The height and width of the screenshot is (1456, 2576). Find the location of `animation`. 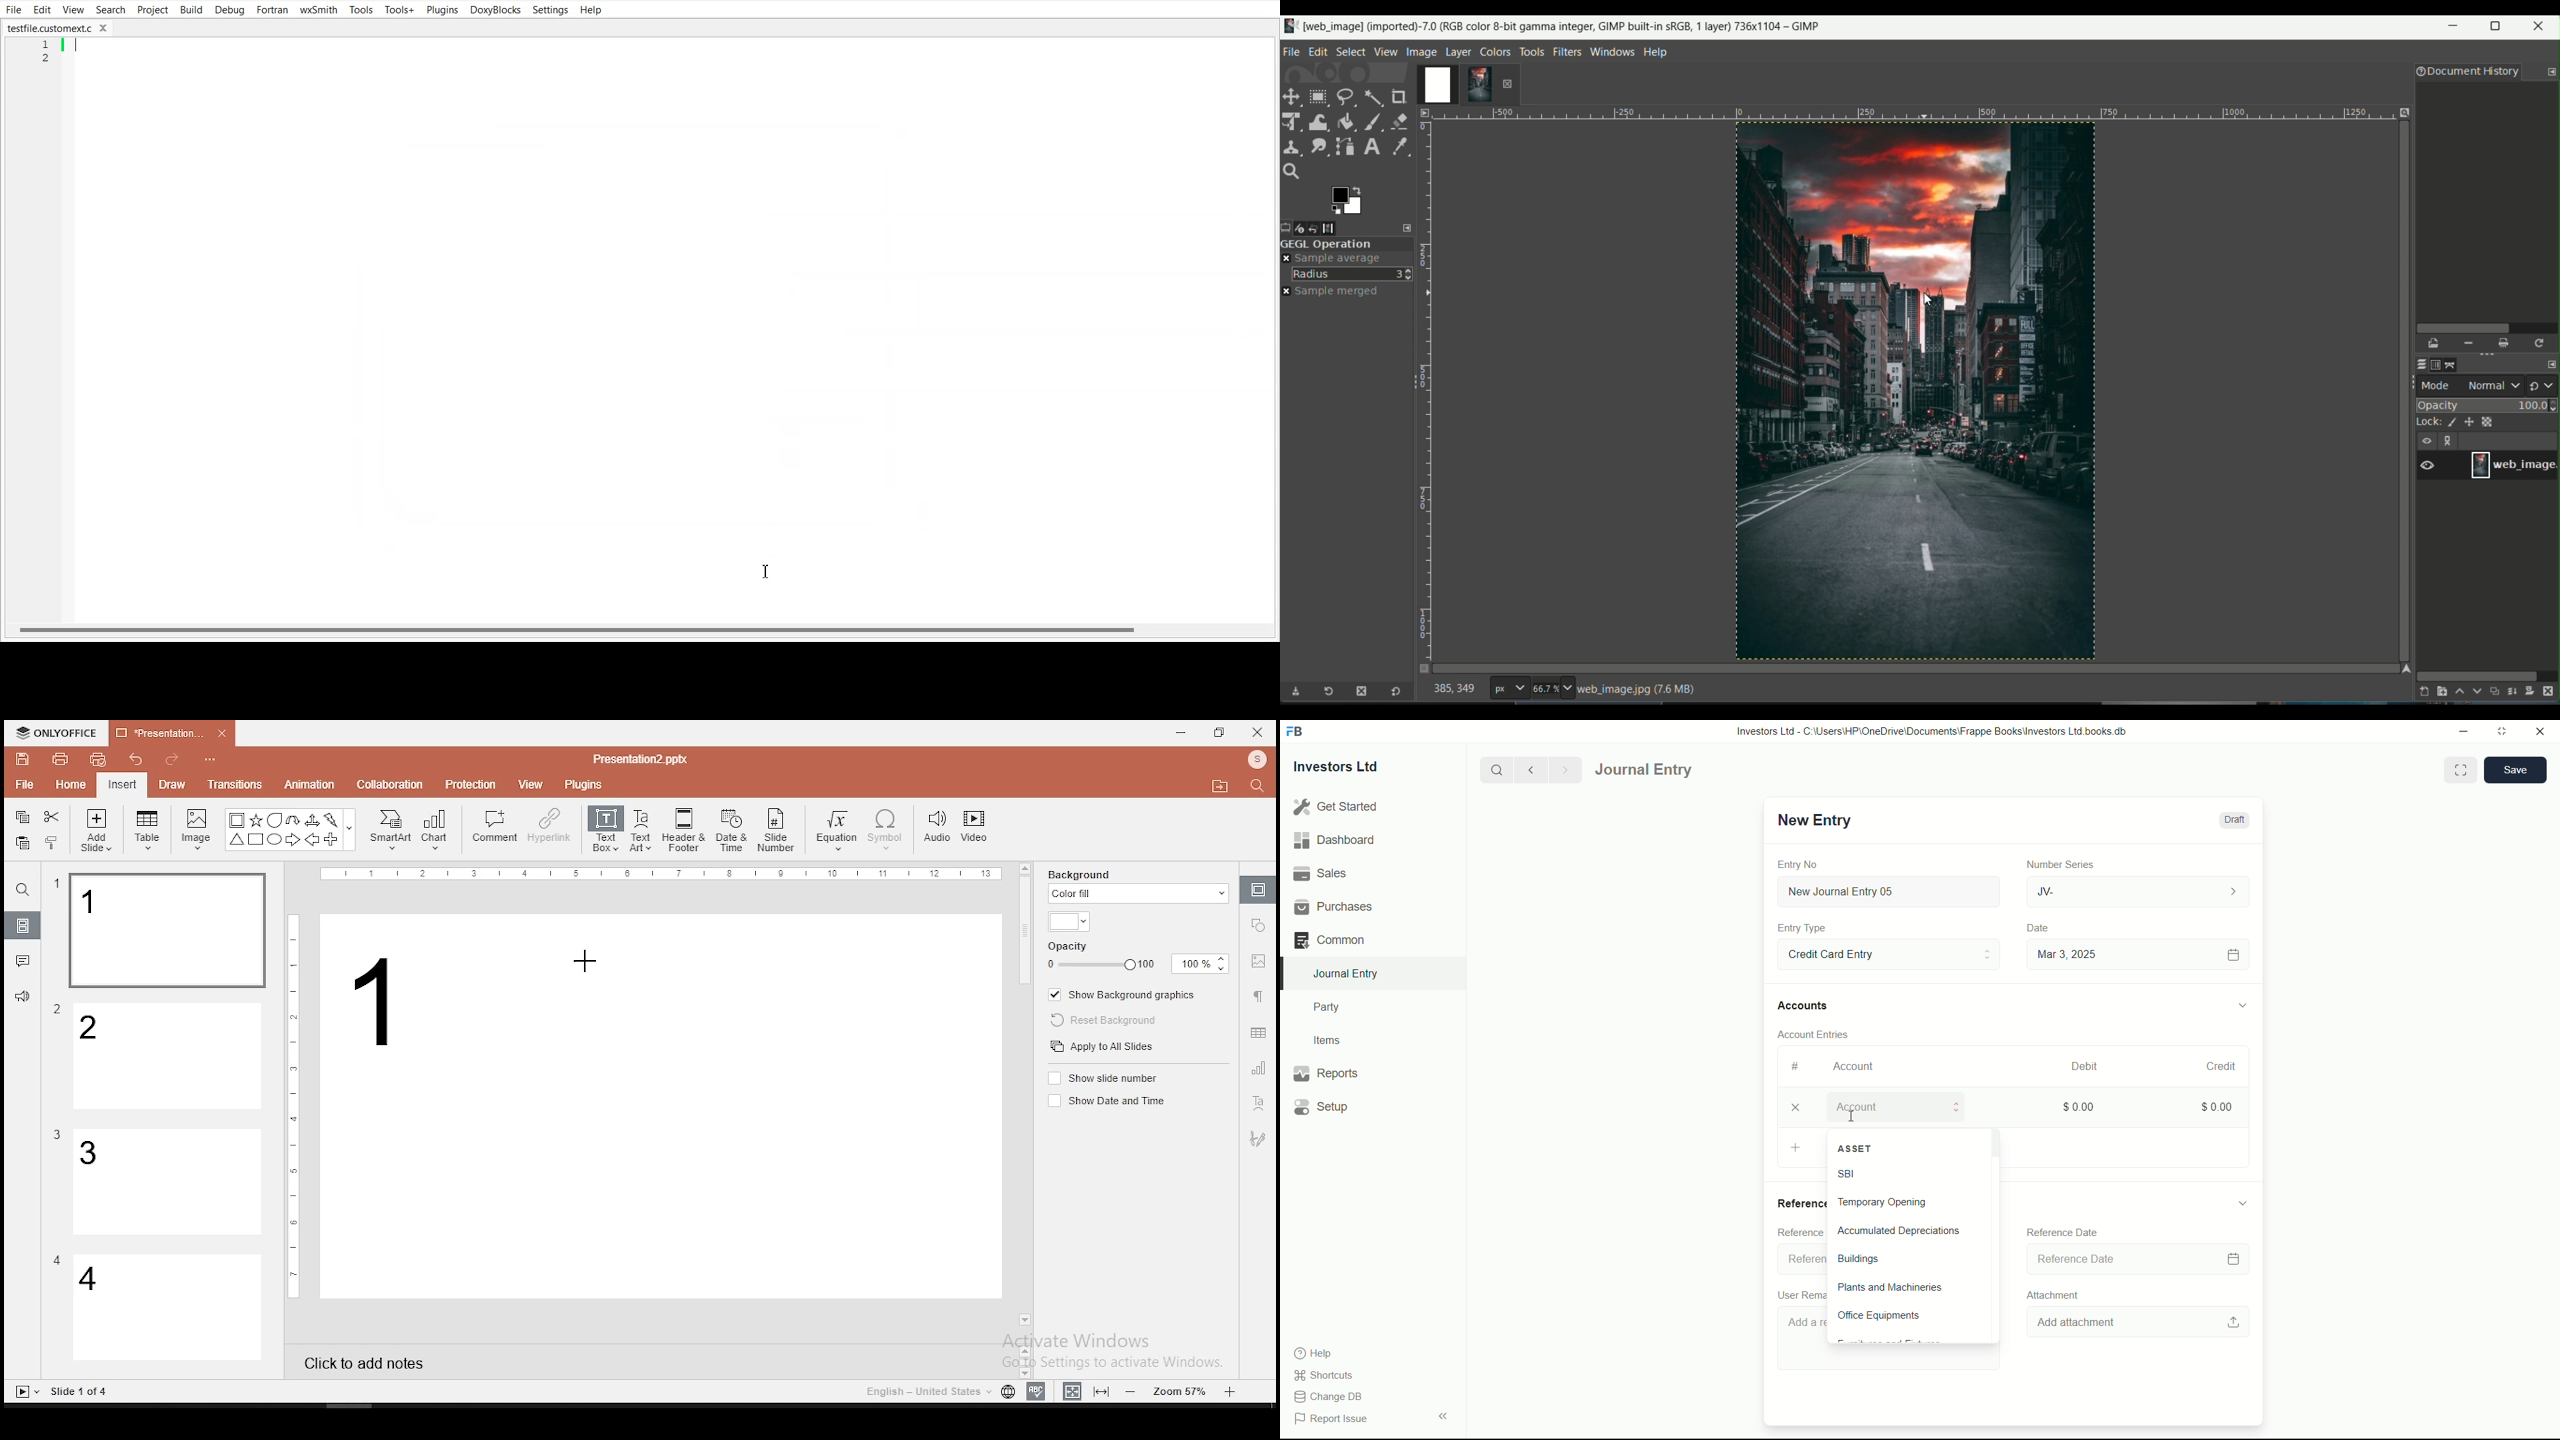

animation is located at coordinates (308, 786).